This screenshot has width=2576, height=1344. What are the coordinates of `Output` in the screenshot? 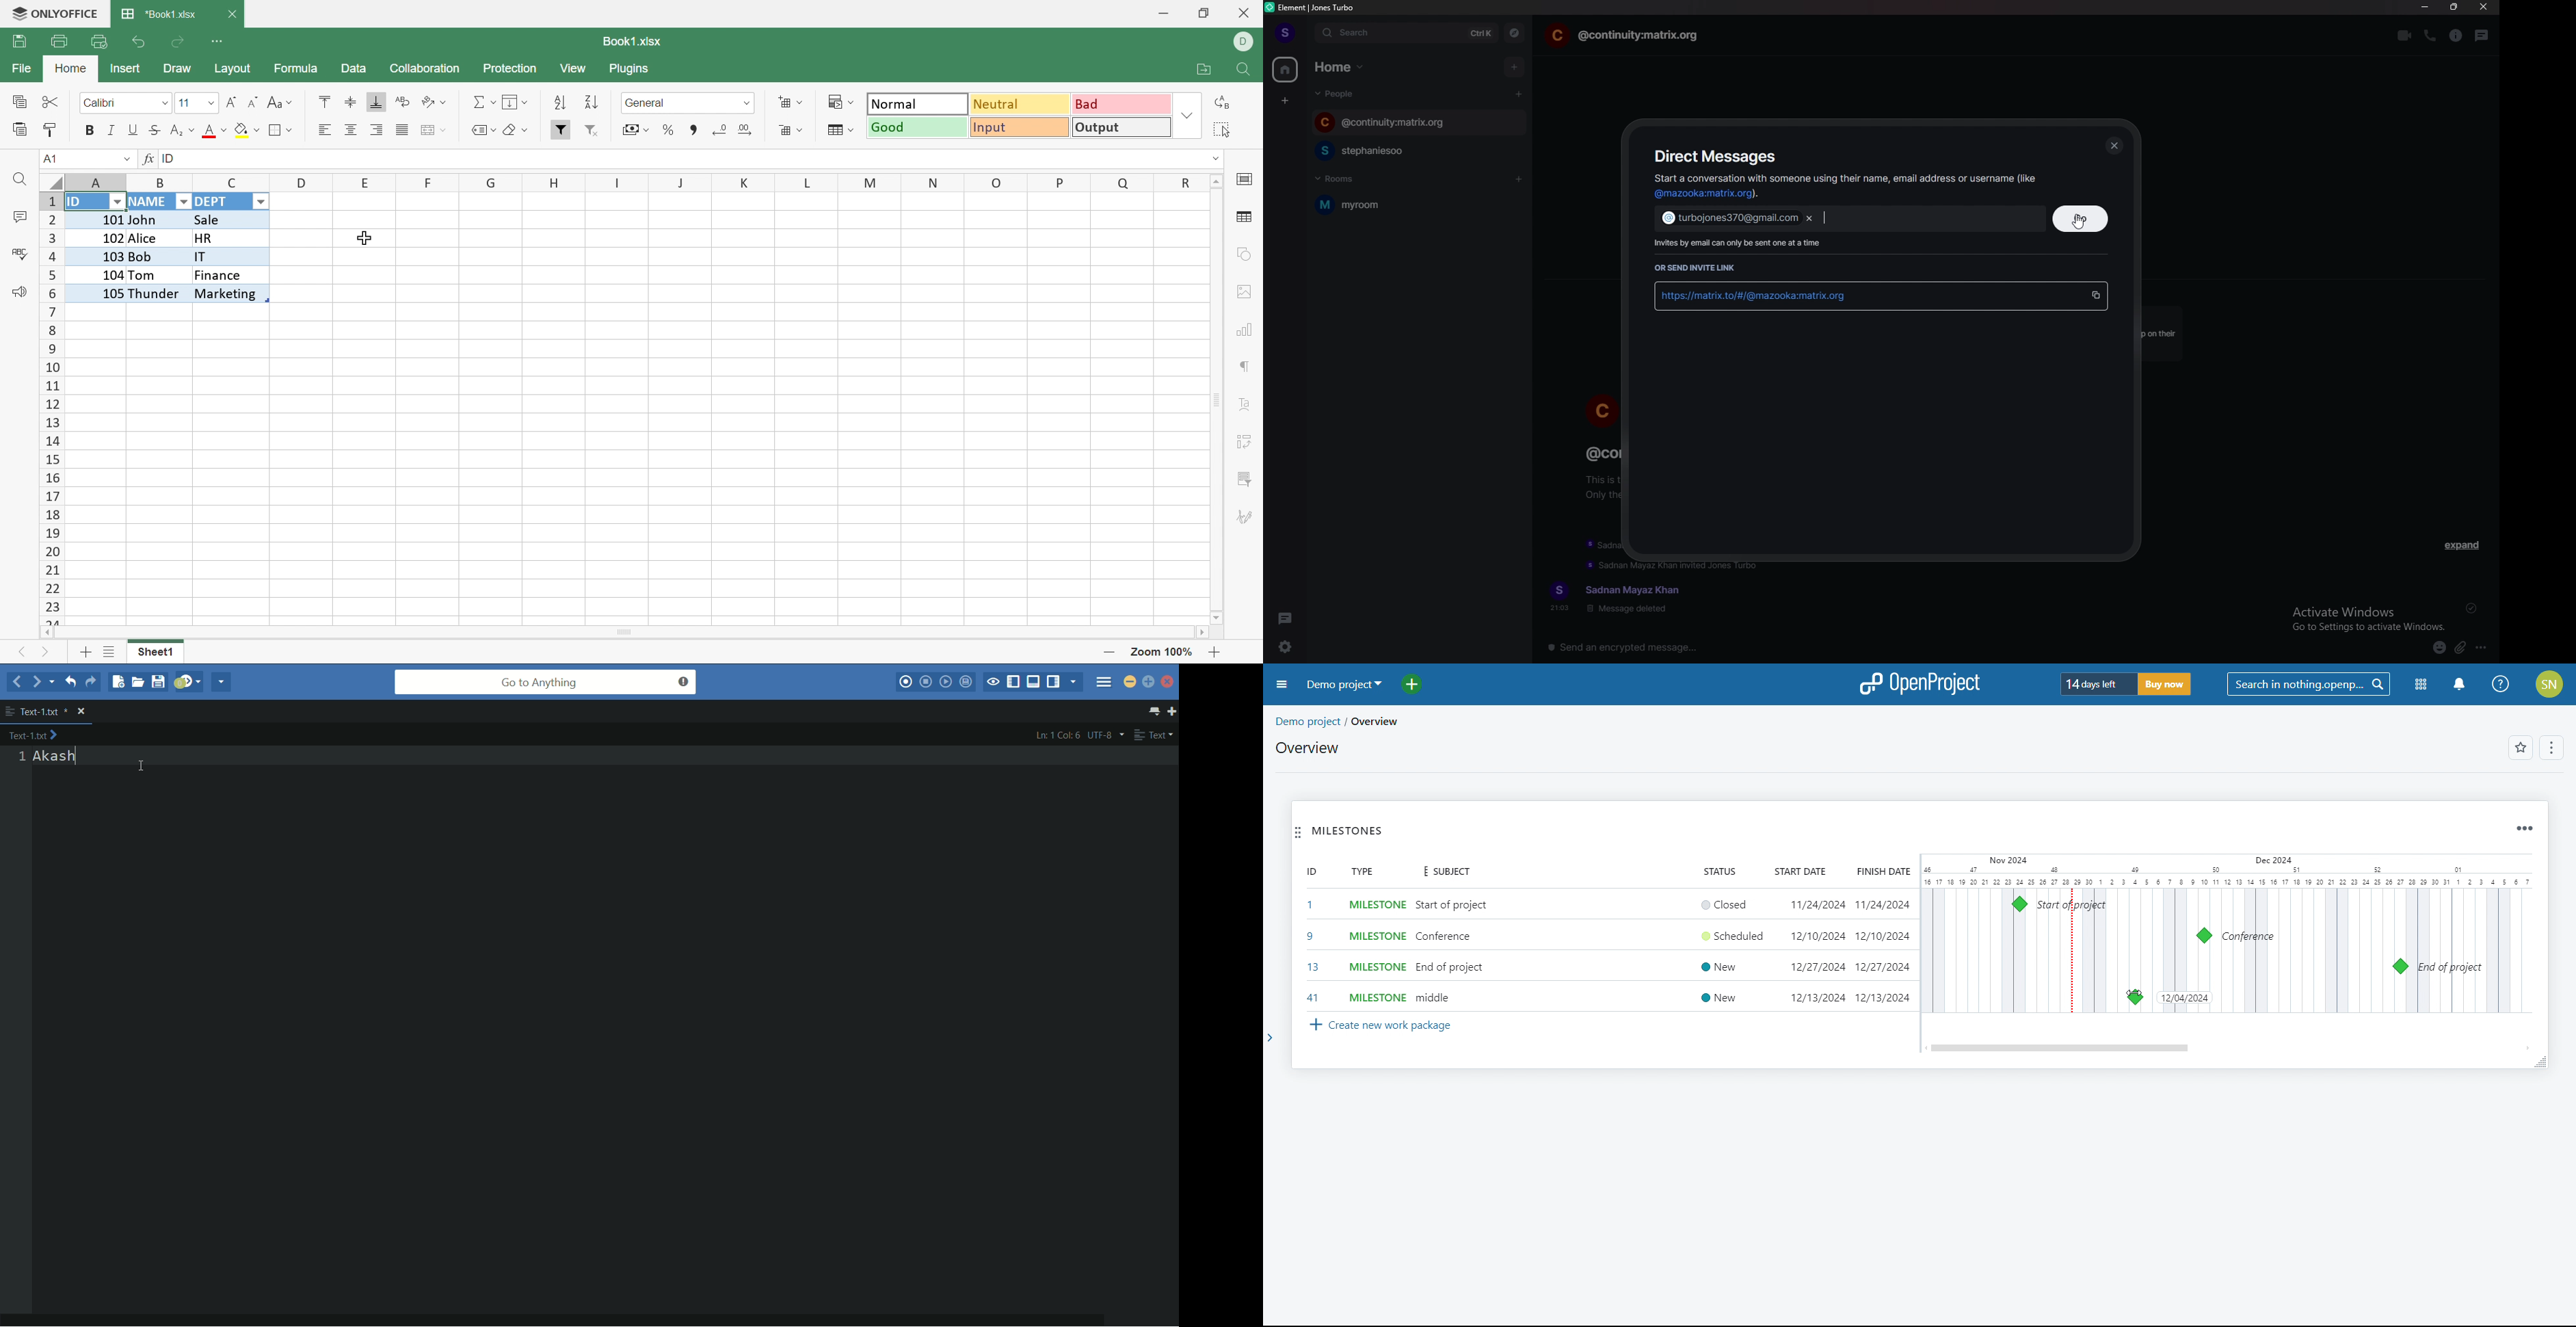 It's located at (1119, 128).